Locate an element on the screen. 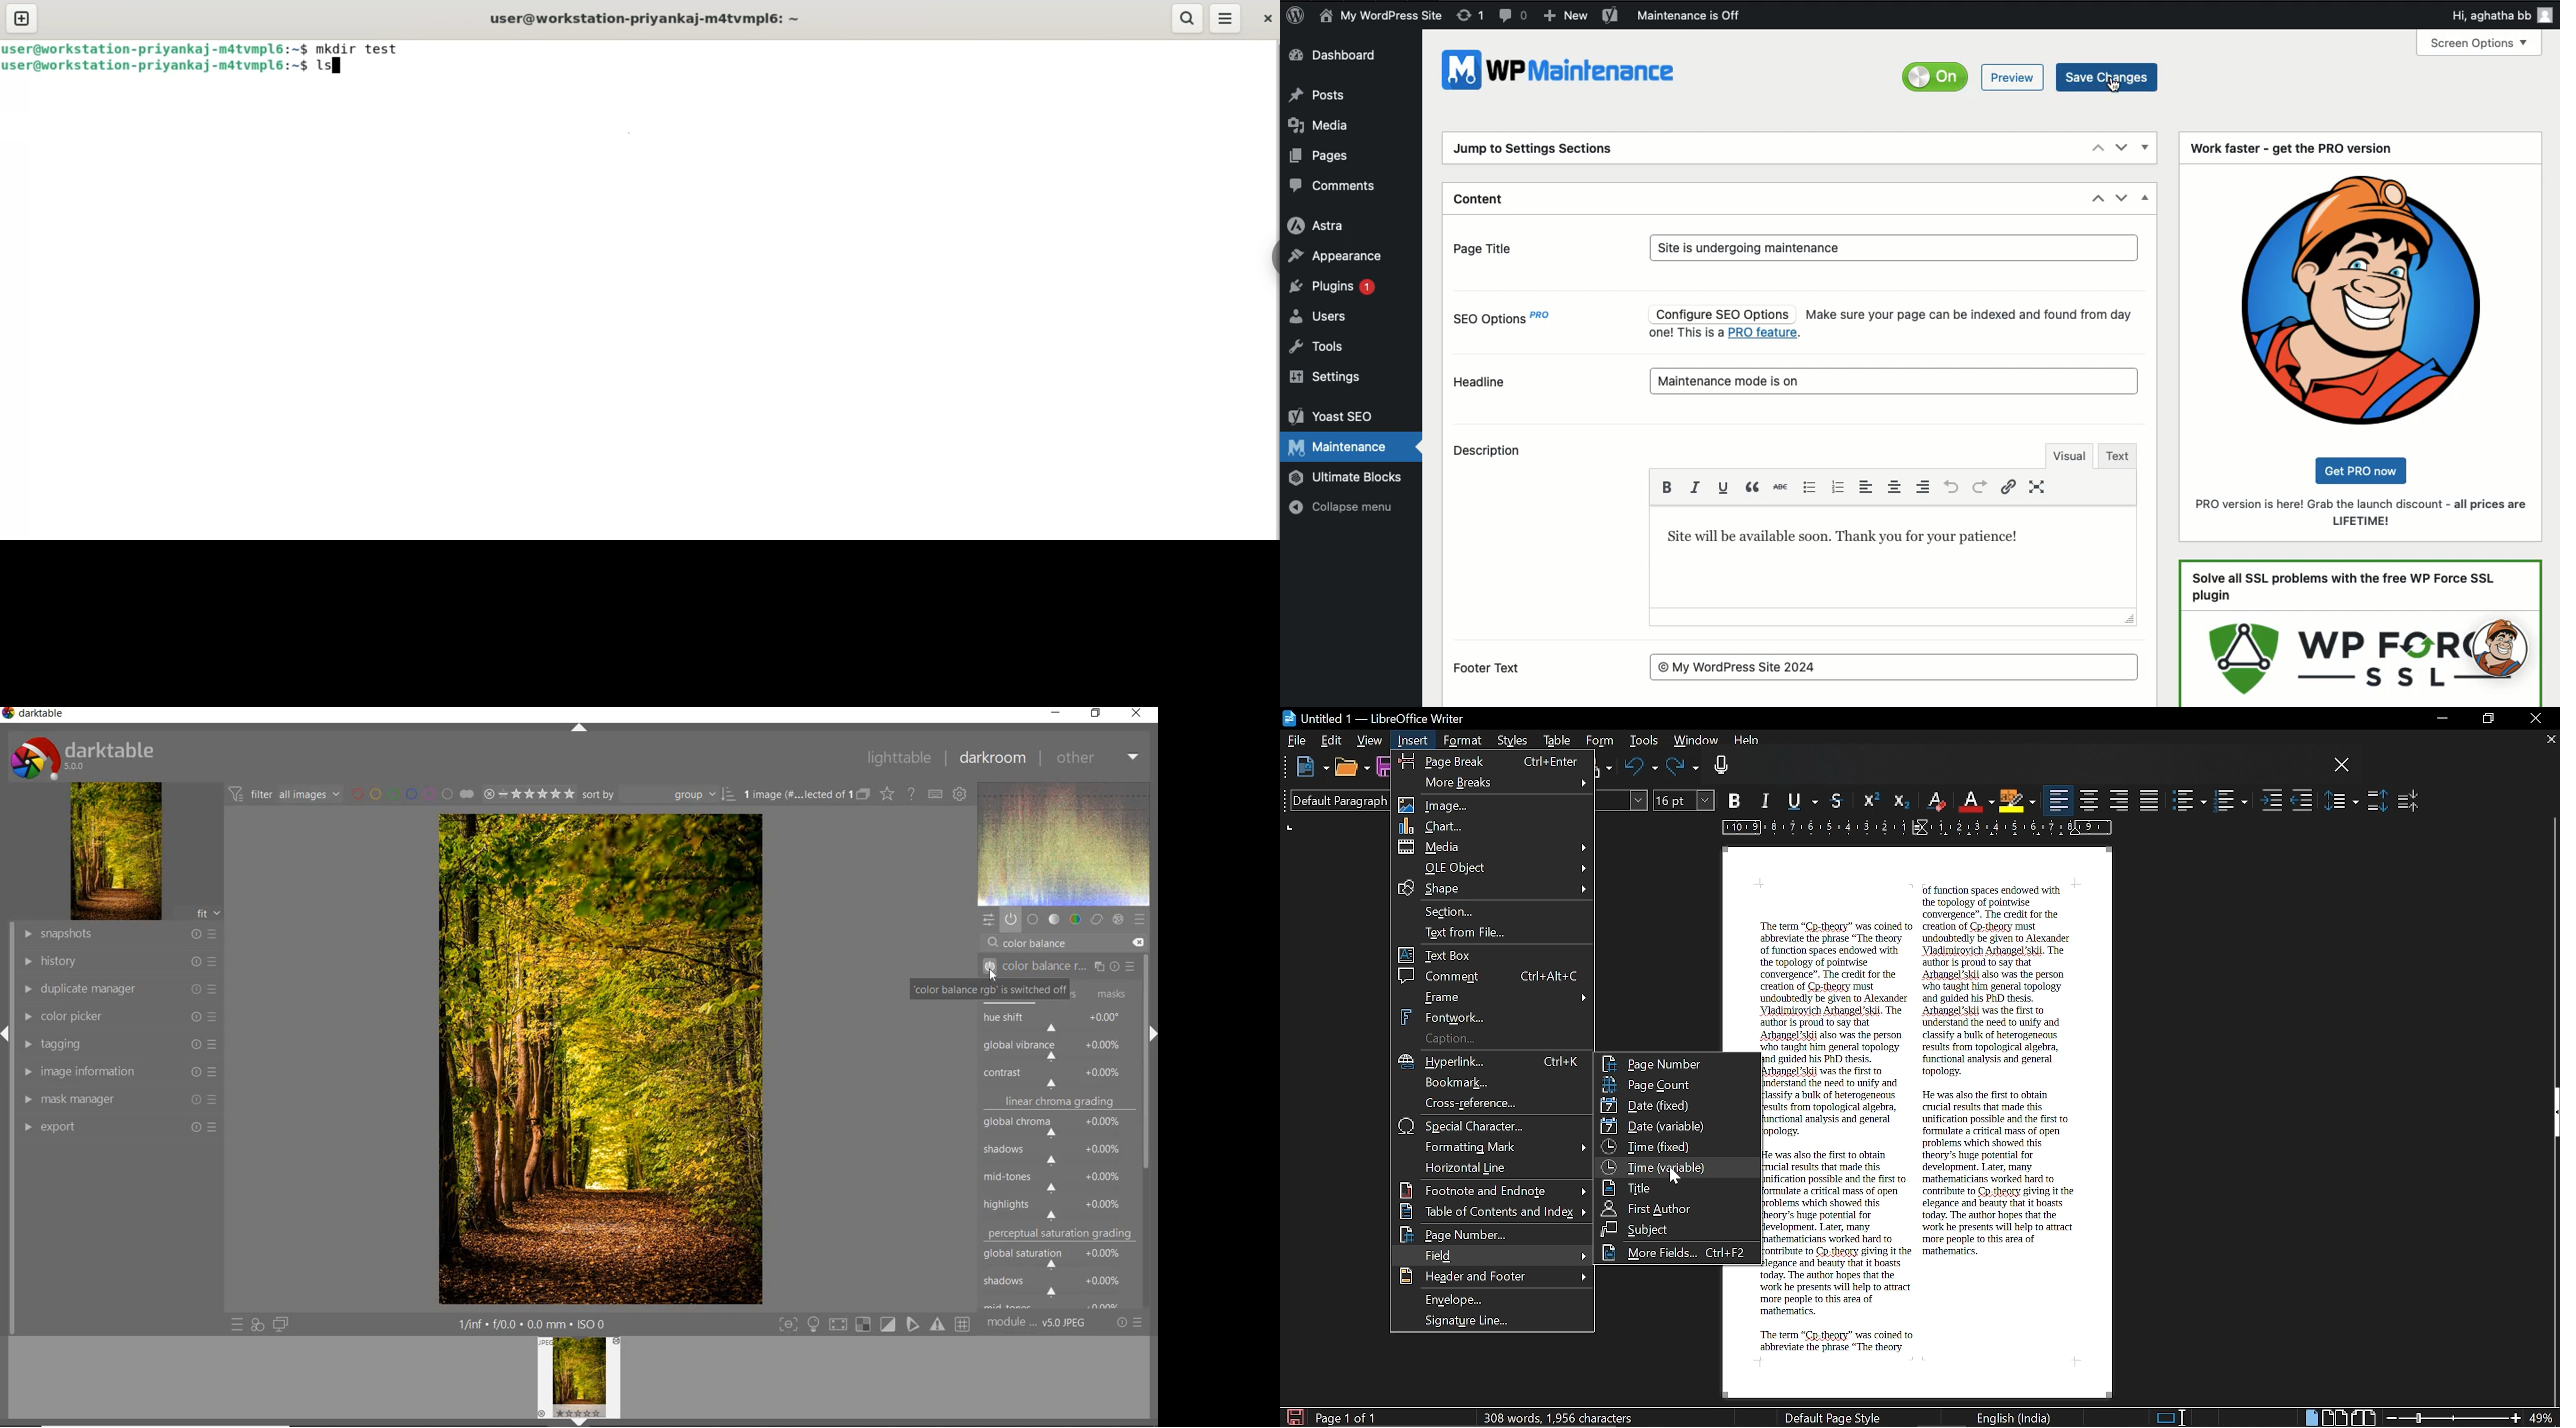 The image size is (2576, 1428). Astra is located at coordinates (1318, 227).